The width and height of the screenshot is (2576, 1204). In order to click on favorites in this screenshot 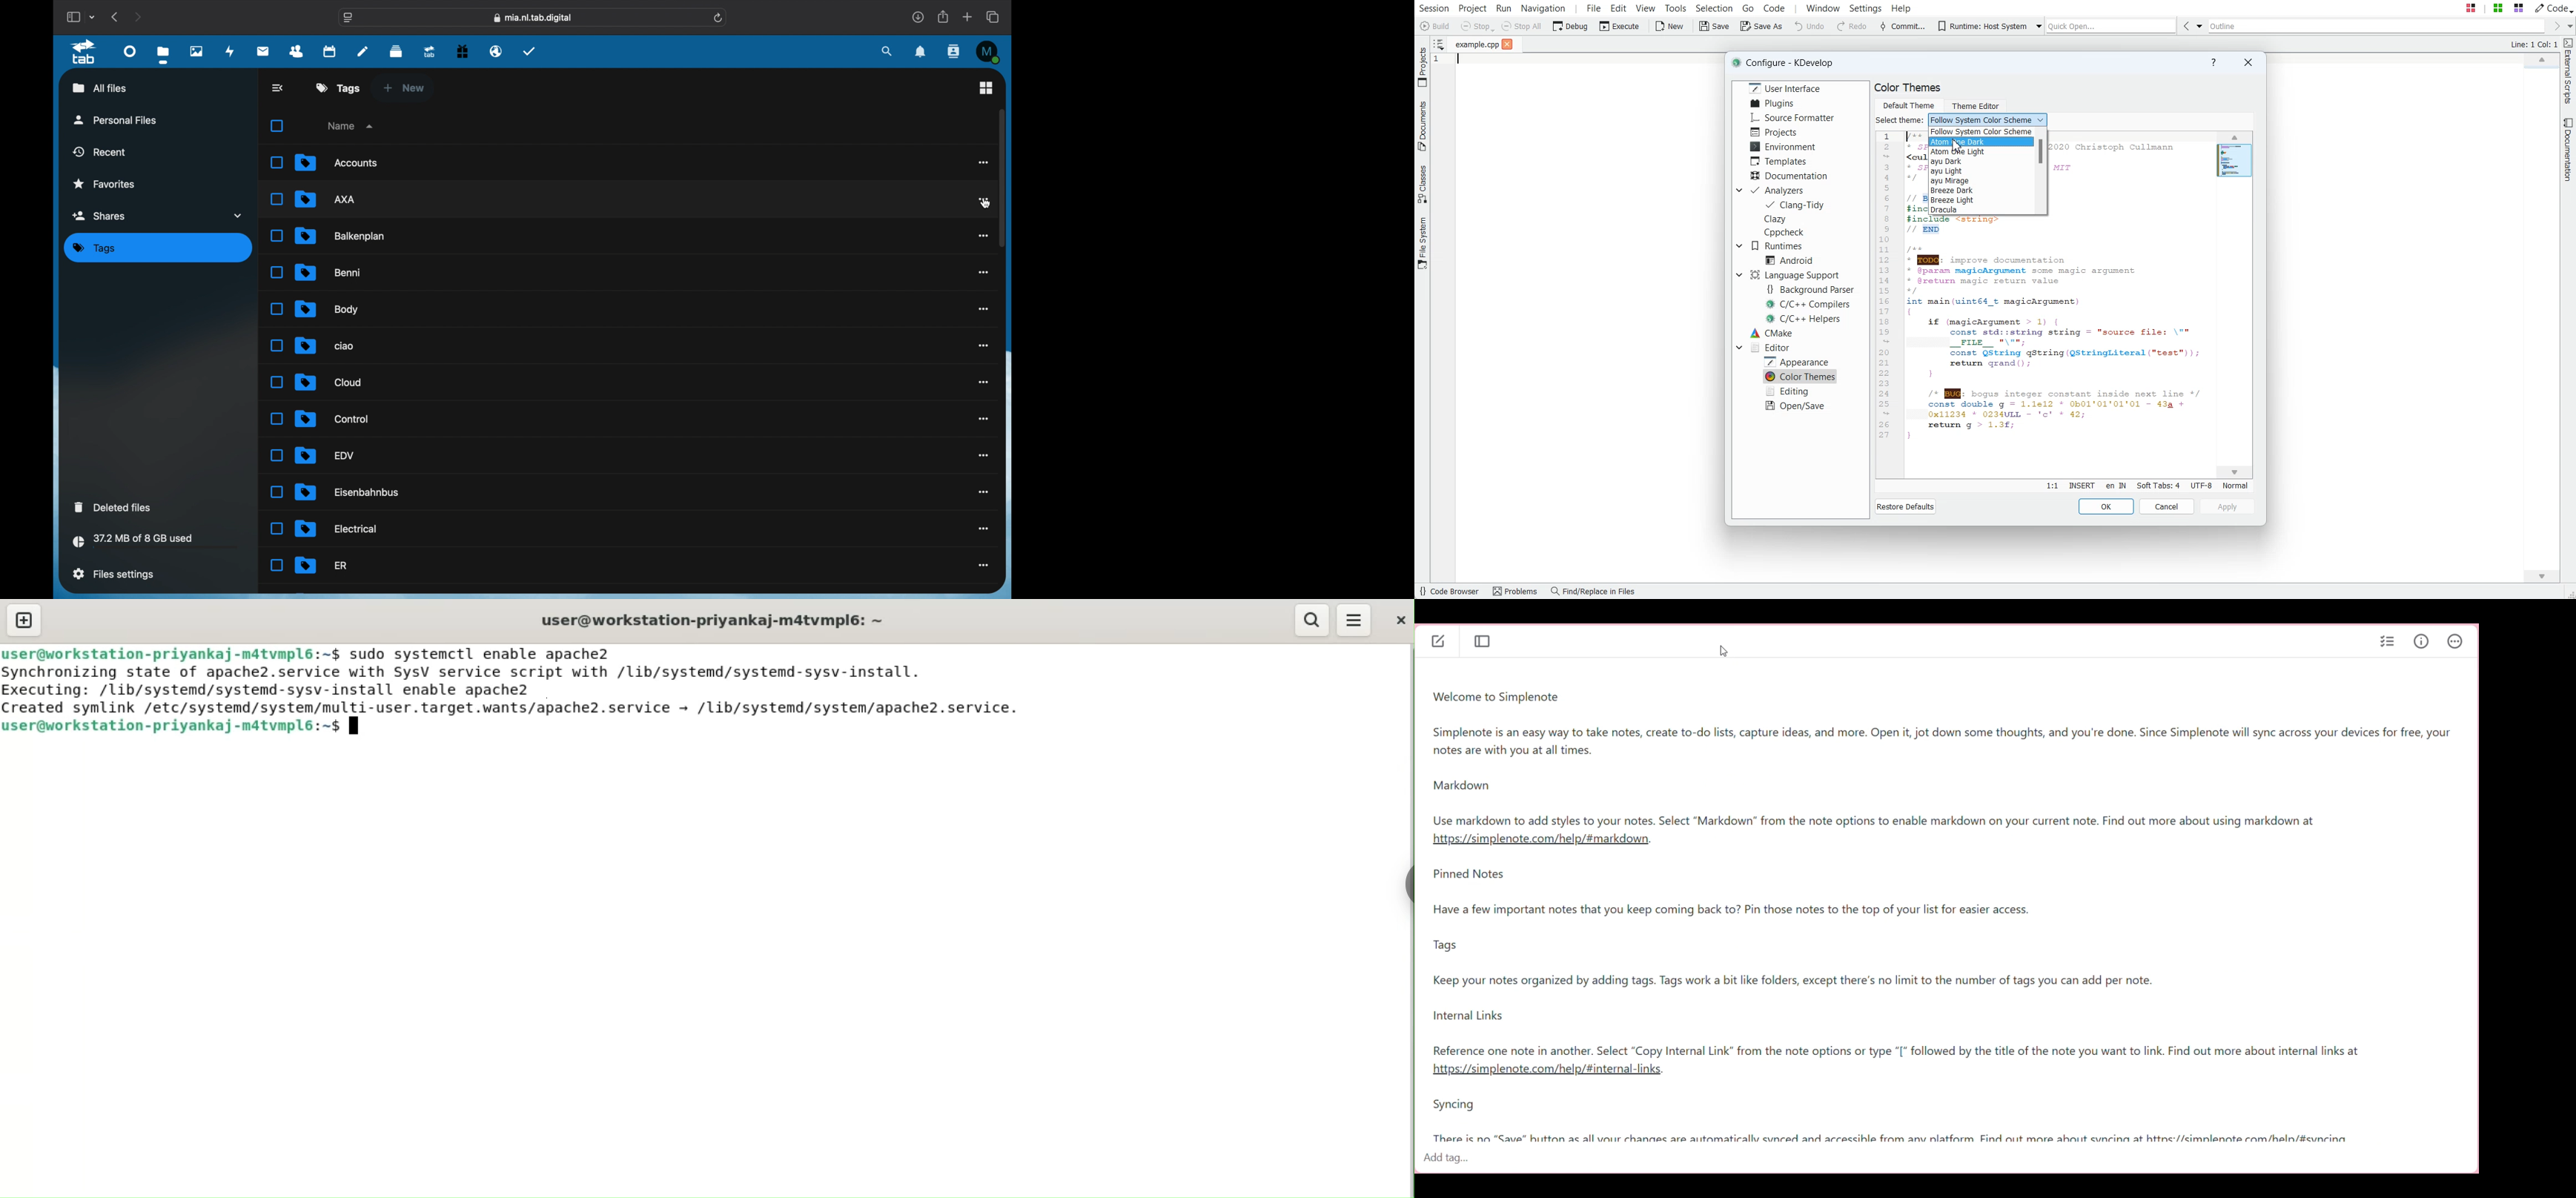, I will do `click(104, 184)`.